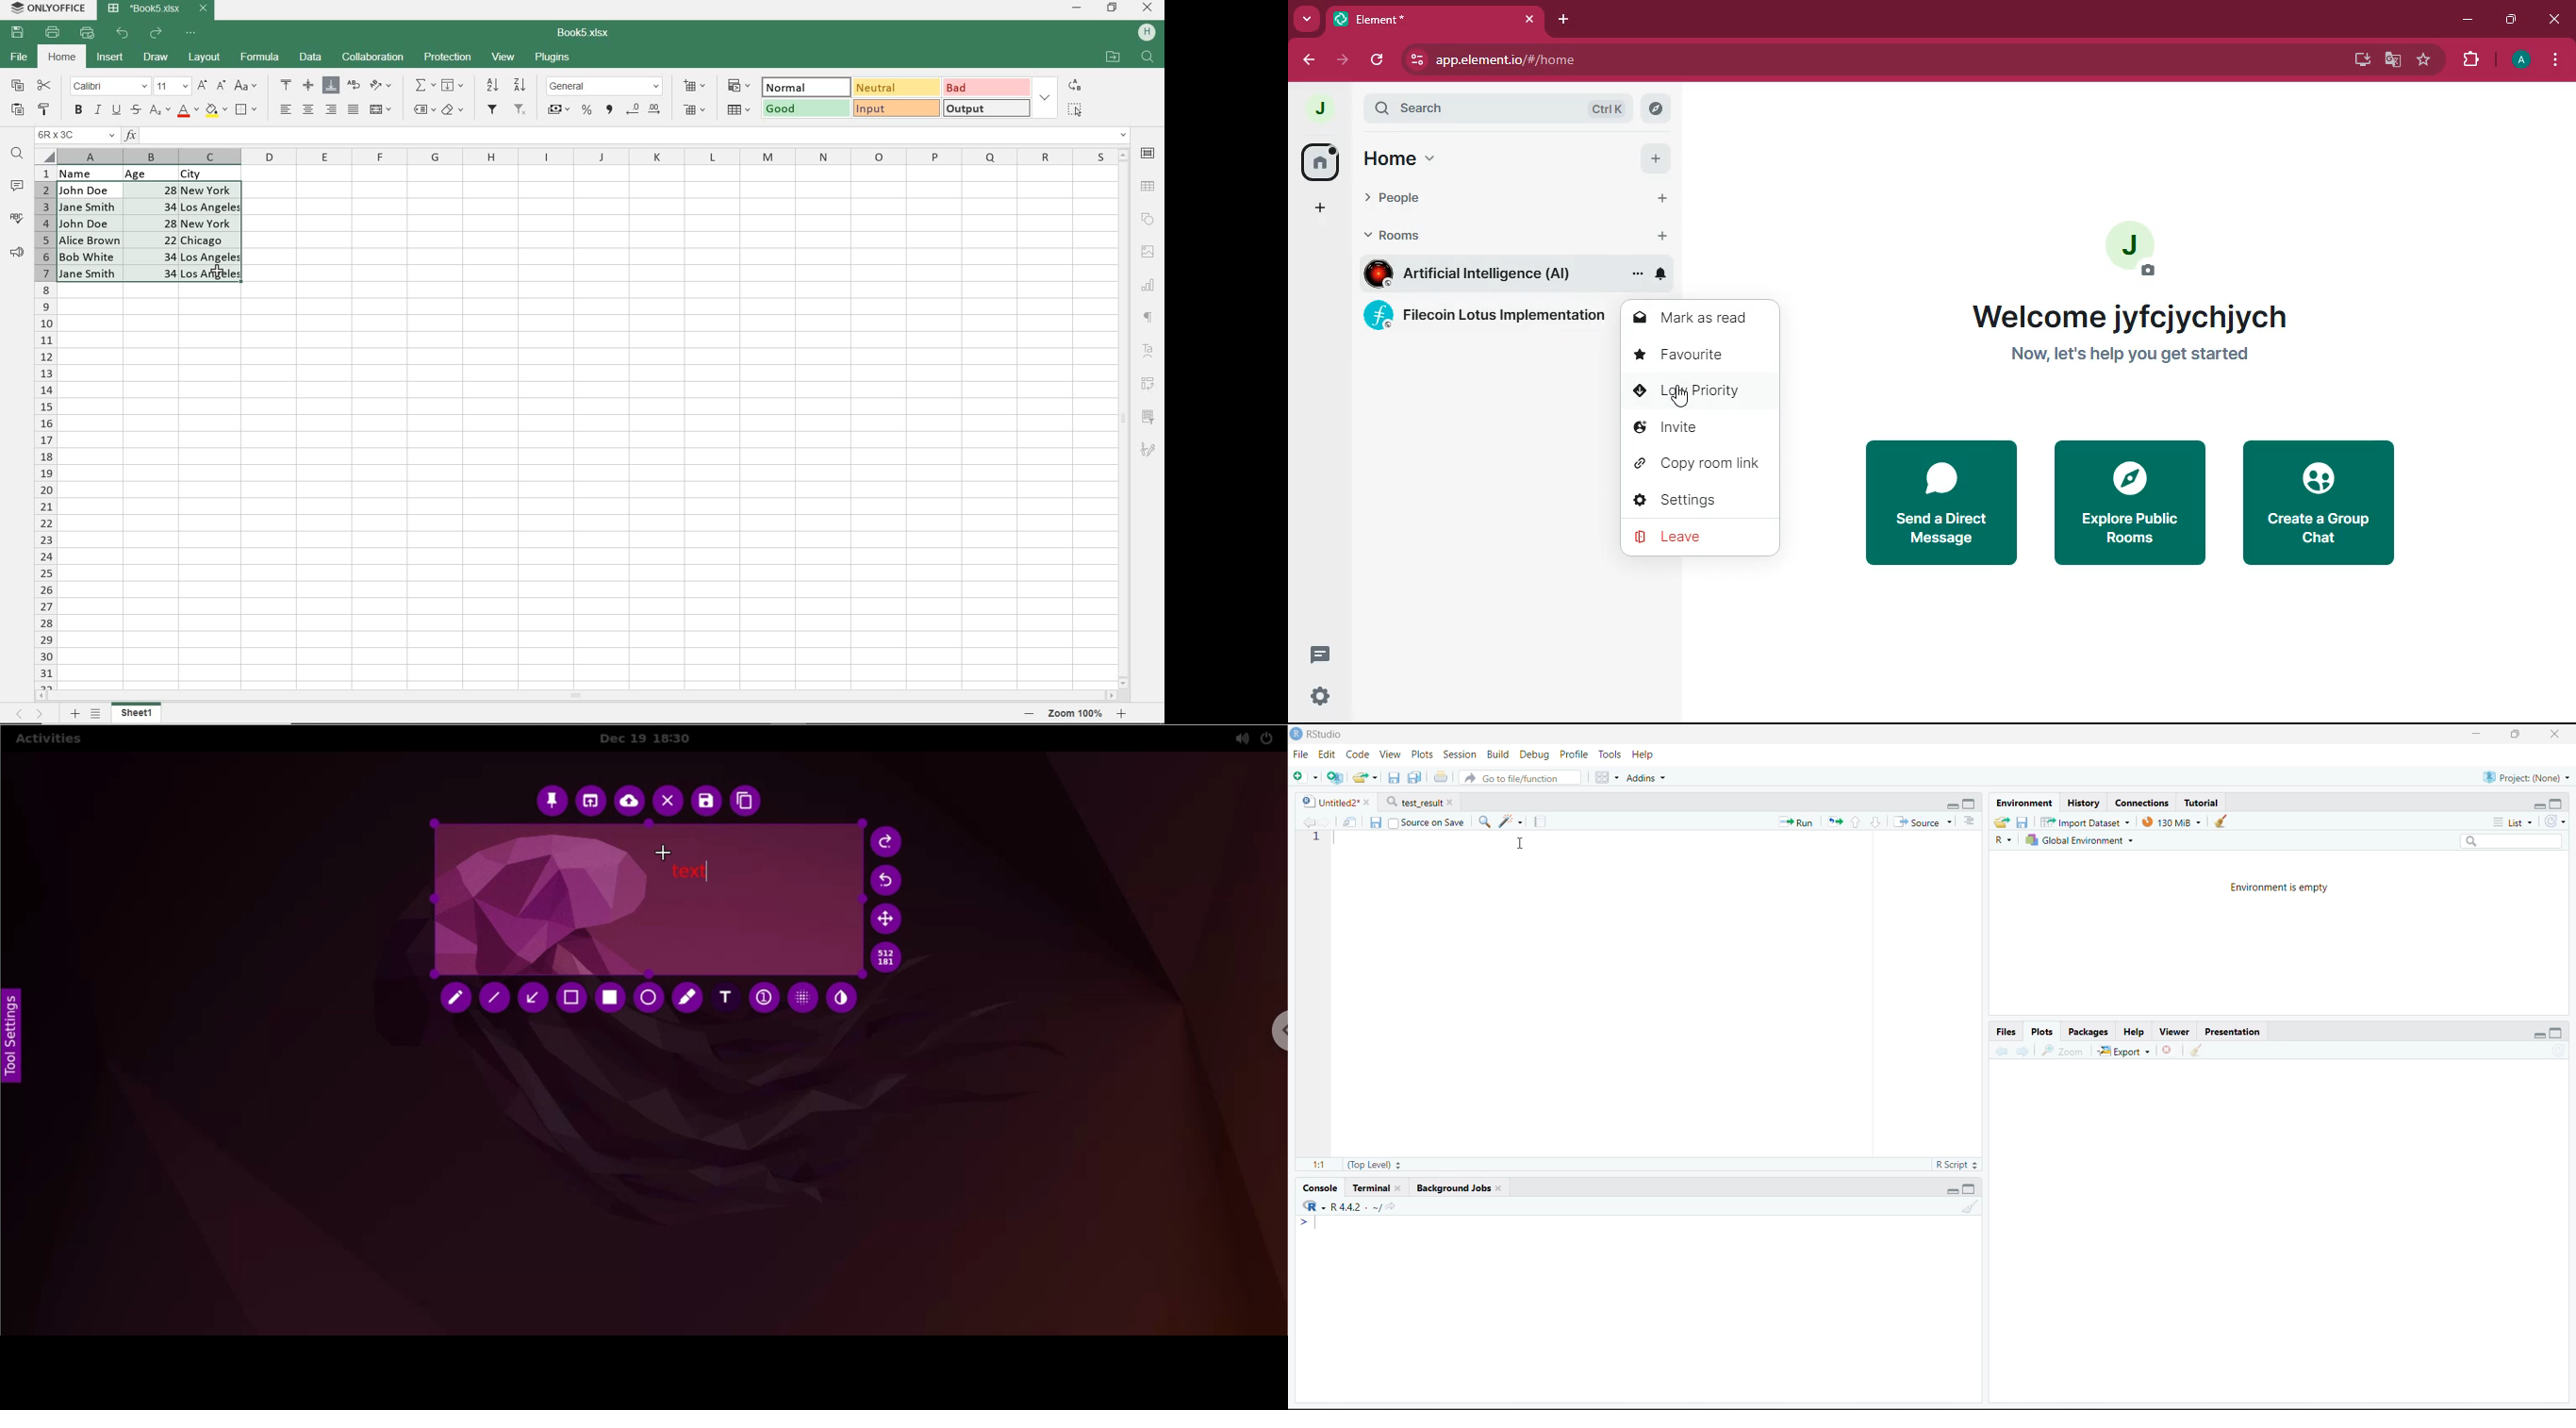 Image resolution: width=2576 pixels, height=1428 pixels. Describe the element at coordinates (157, 57) in the screenshot. I see `DRAW` at that location.